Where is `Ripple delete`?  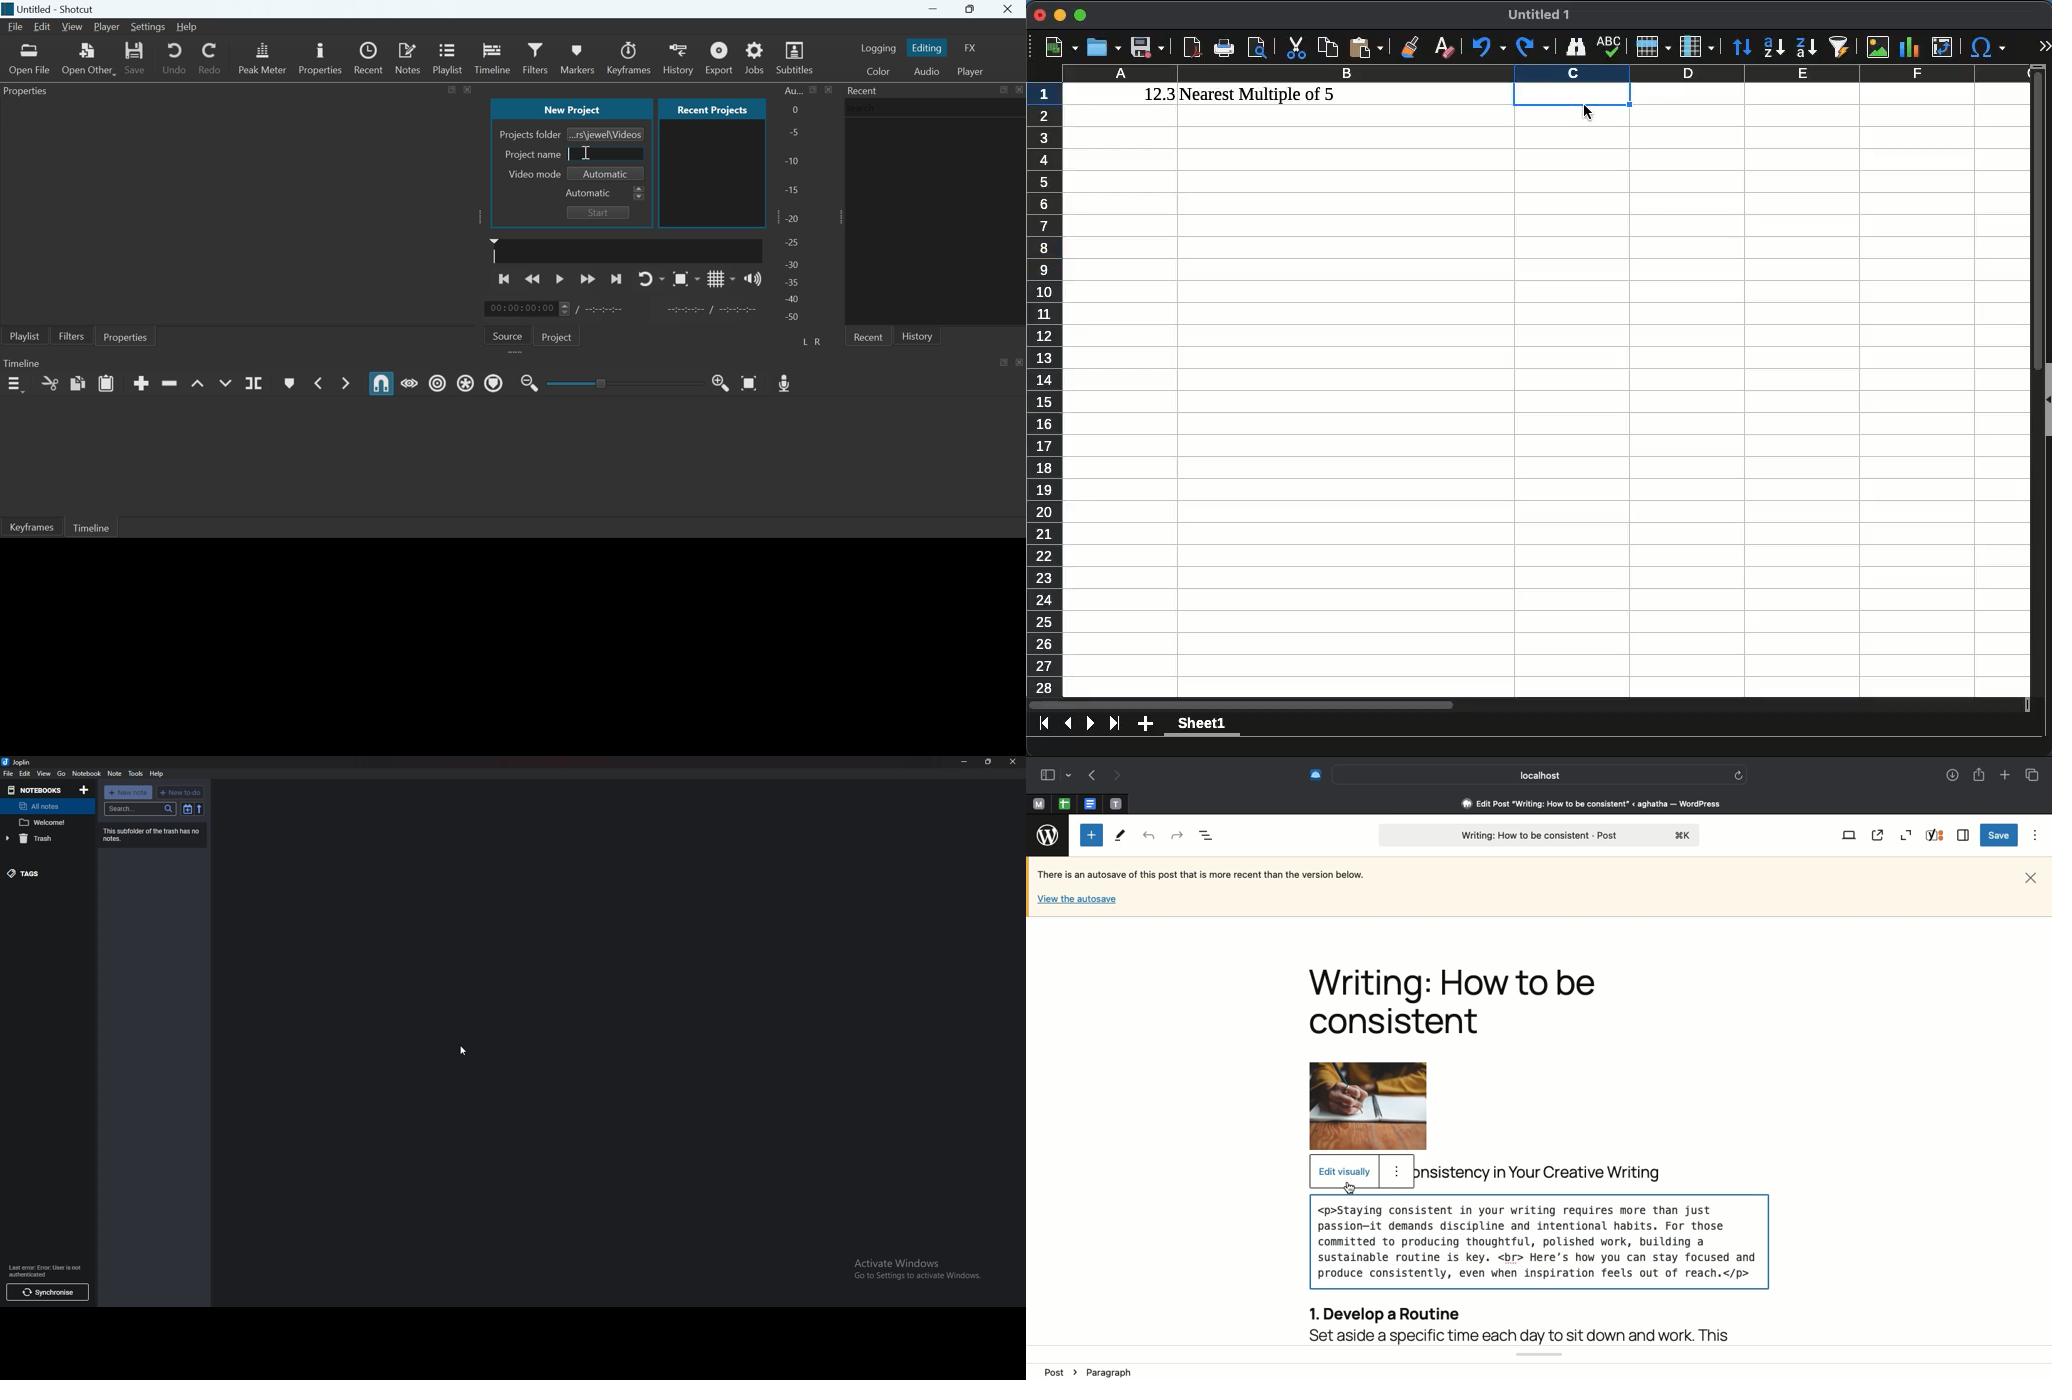 Ripple delete is located at coordinates (169, 382).